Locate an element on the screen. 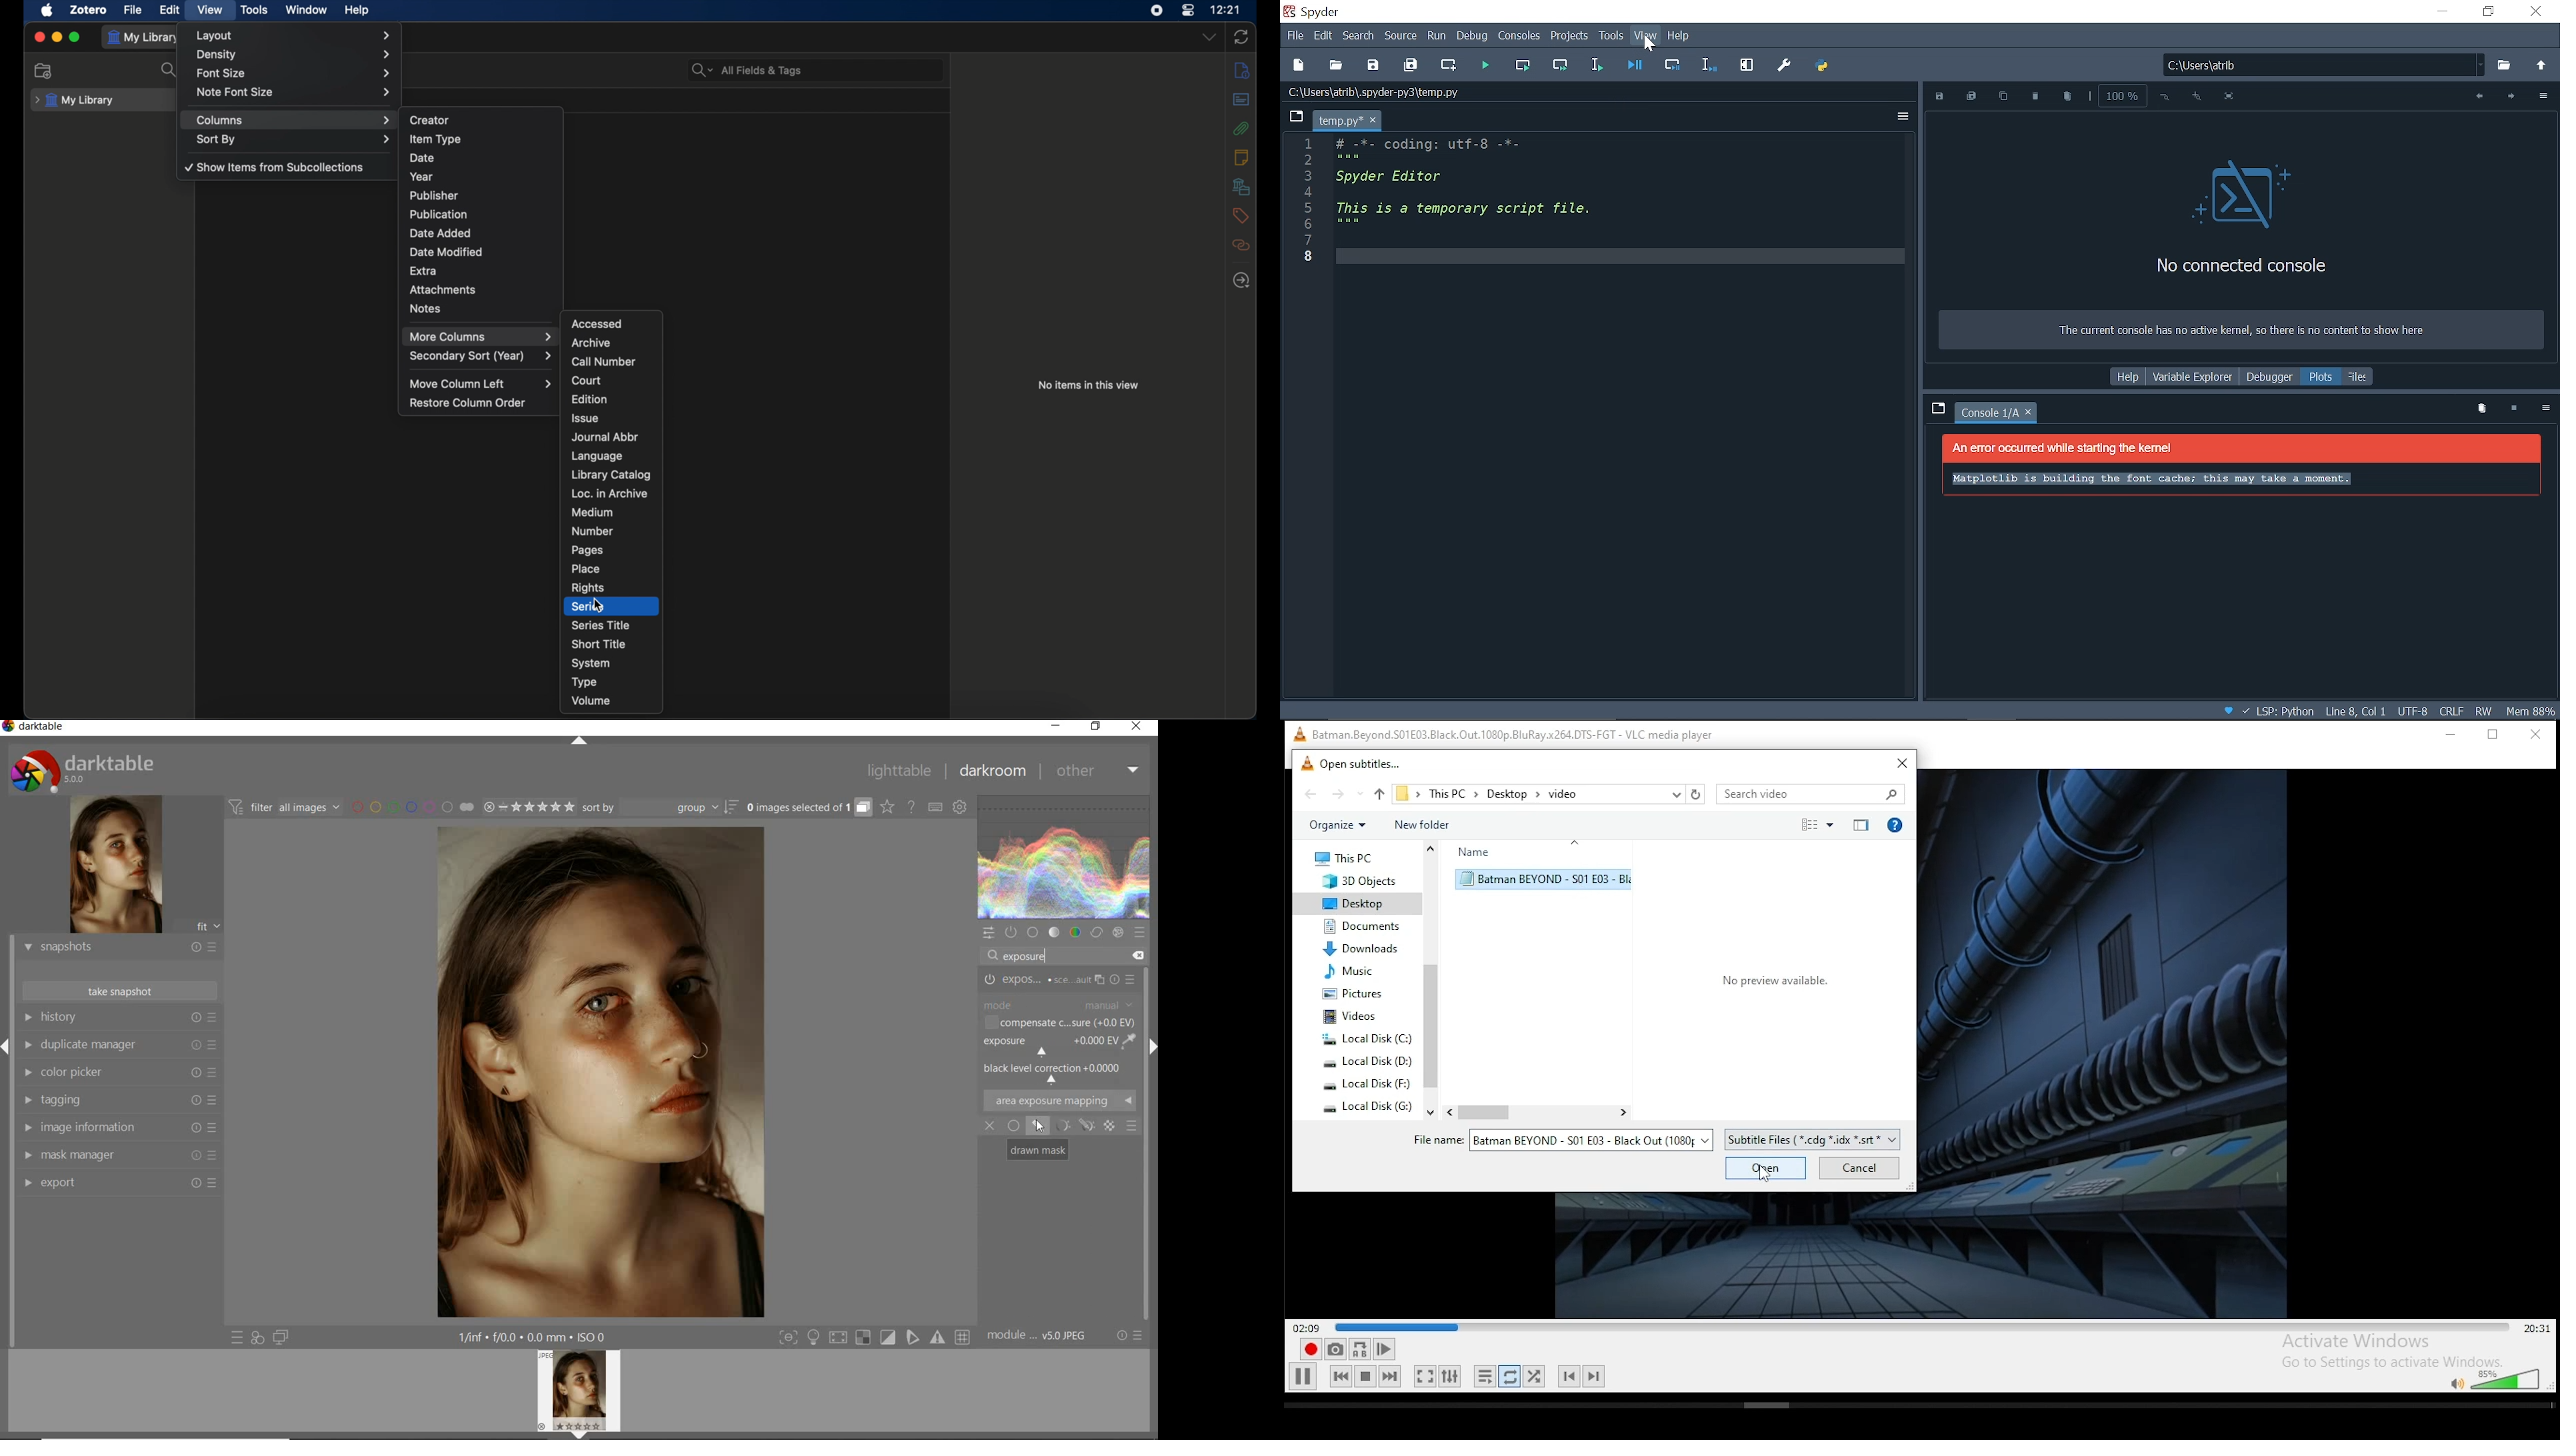 This screenshot has width=2576, height=1456. dropdown is located at coordinates (1211, 37).